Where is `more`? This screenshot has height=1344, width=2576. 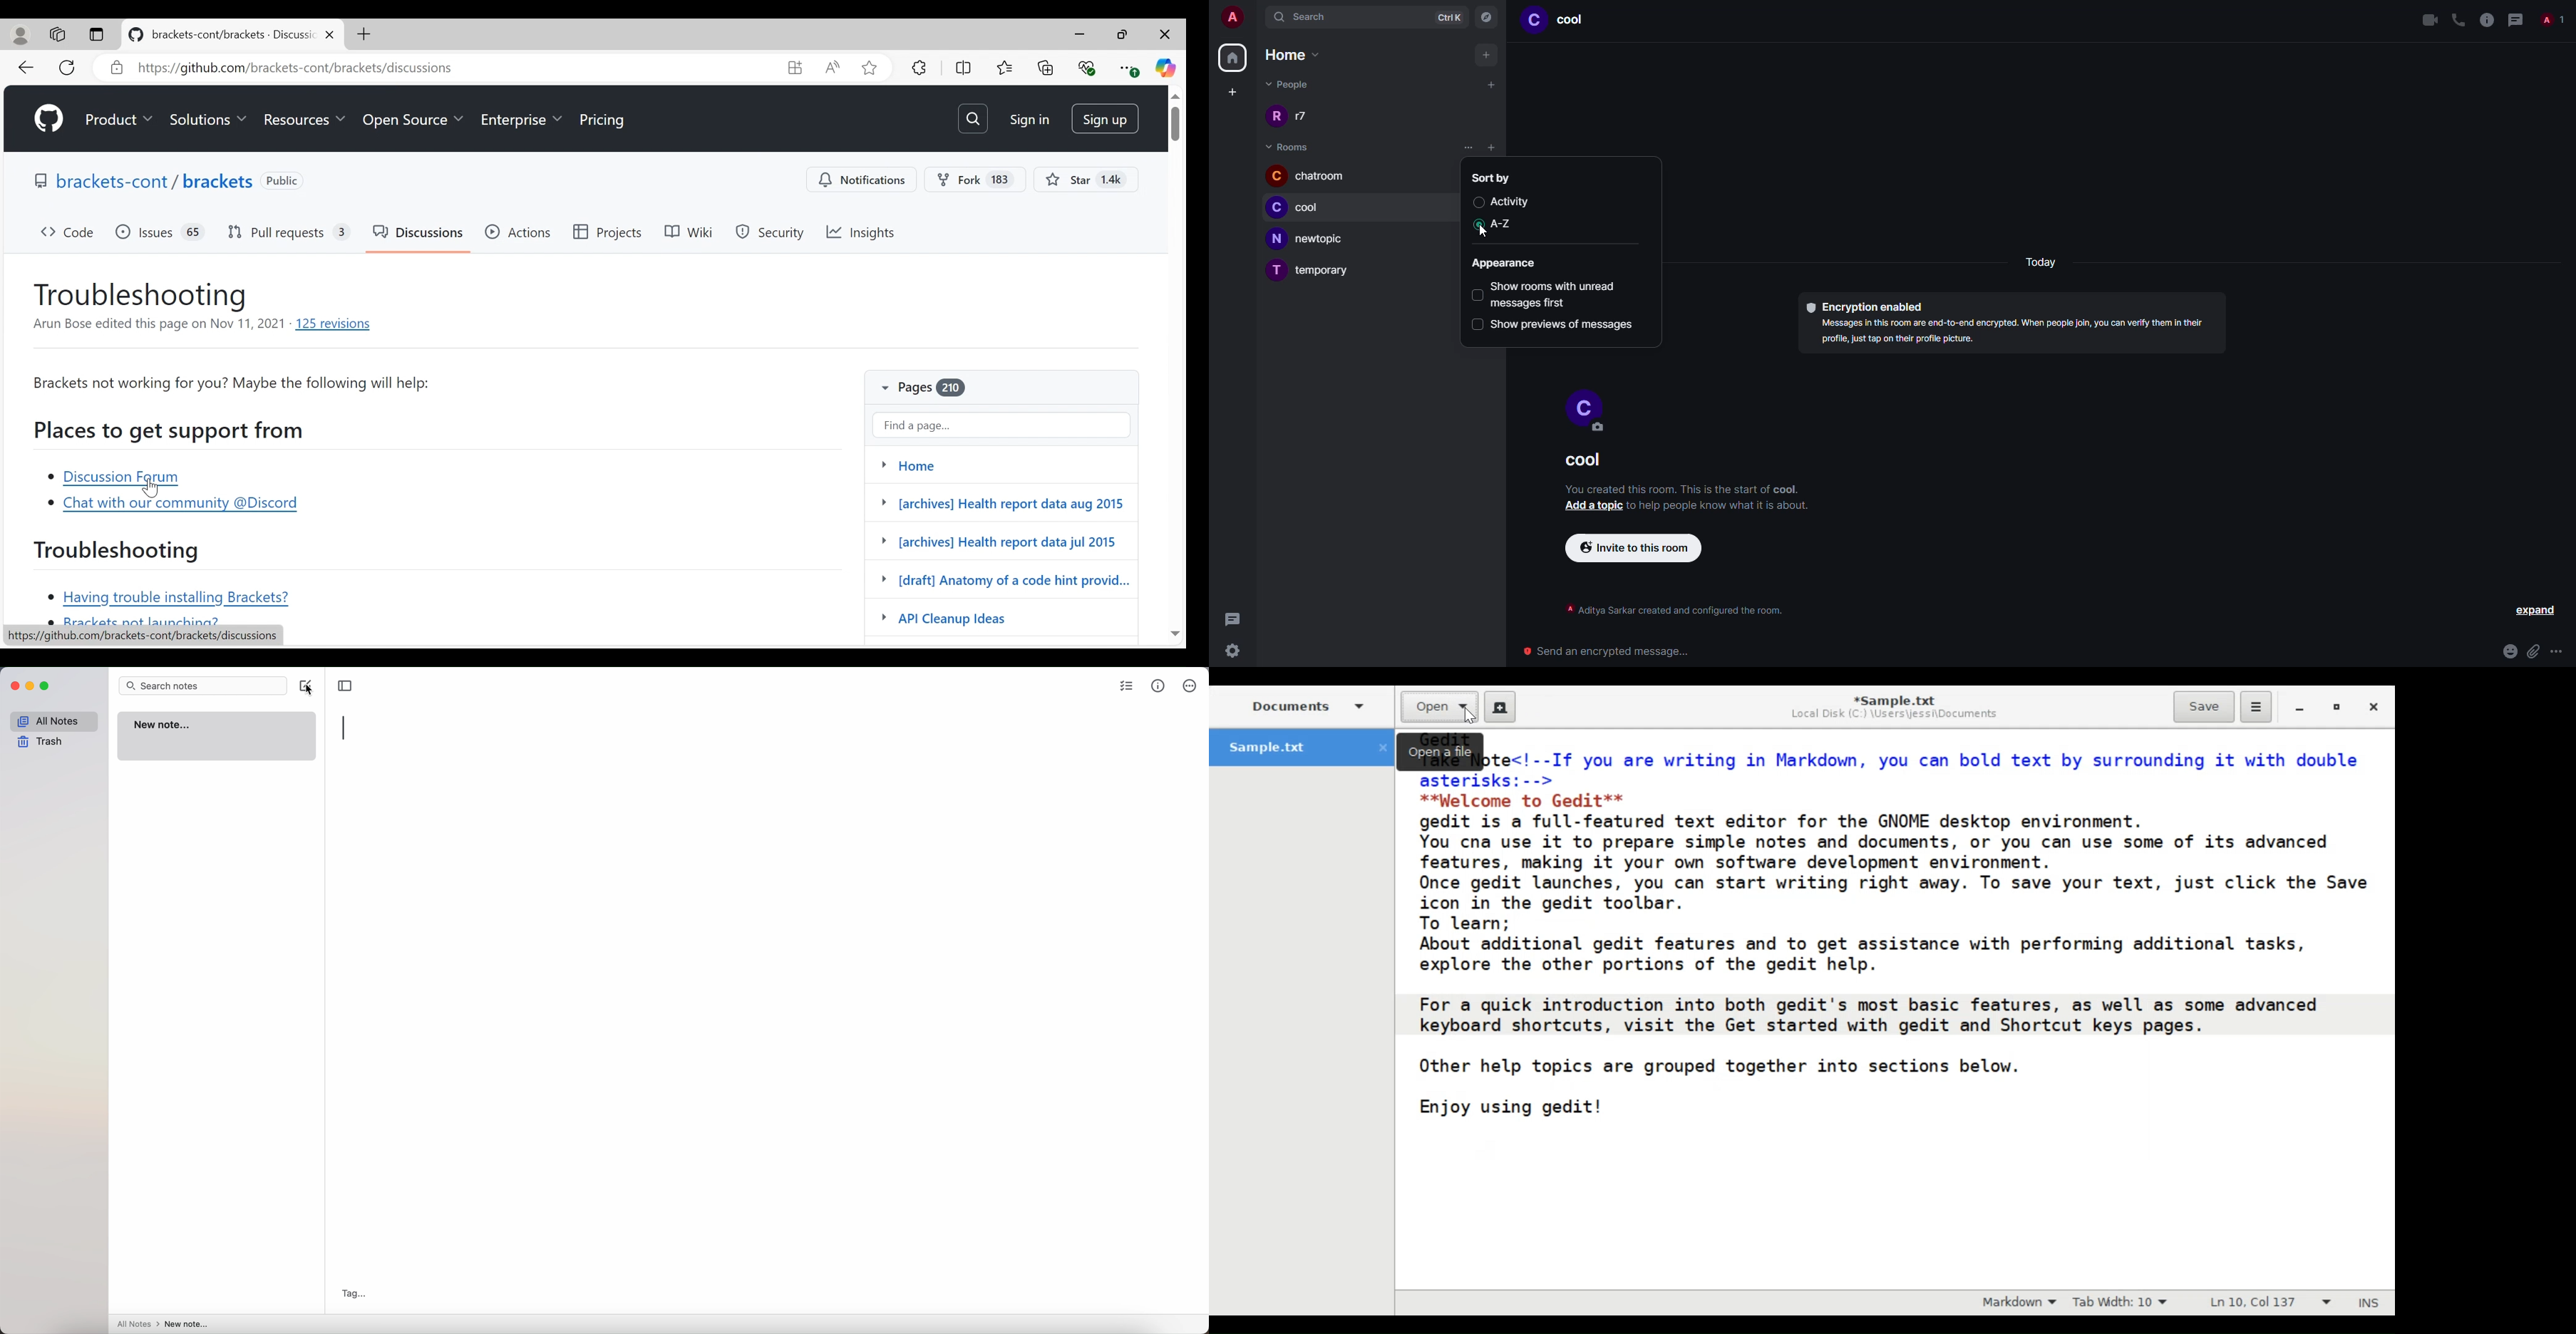 more is located at coordinates (2556, 651).